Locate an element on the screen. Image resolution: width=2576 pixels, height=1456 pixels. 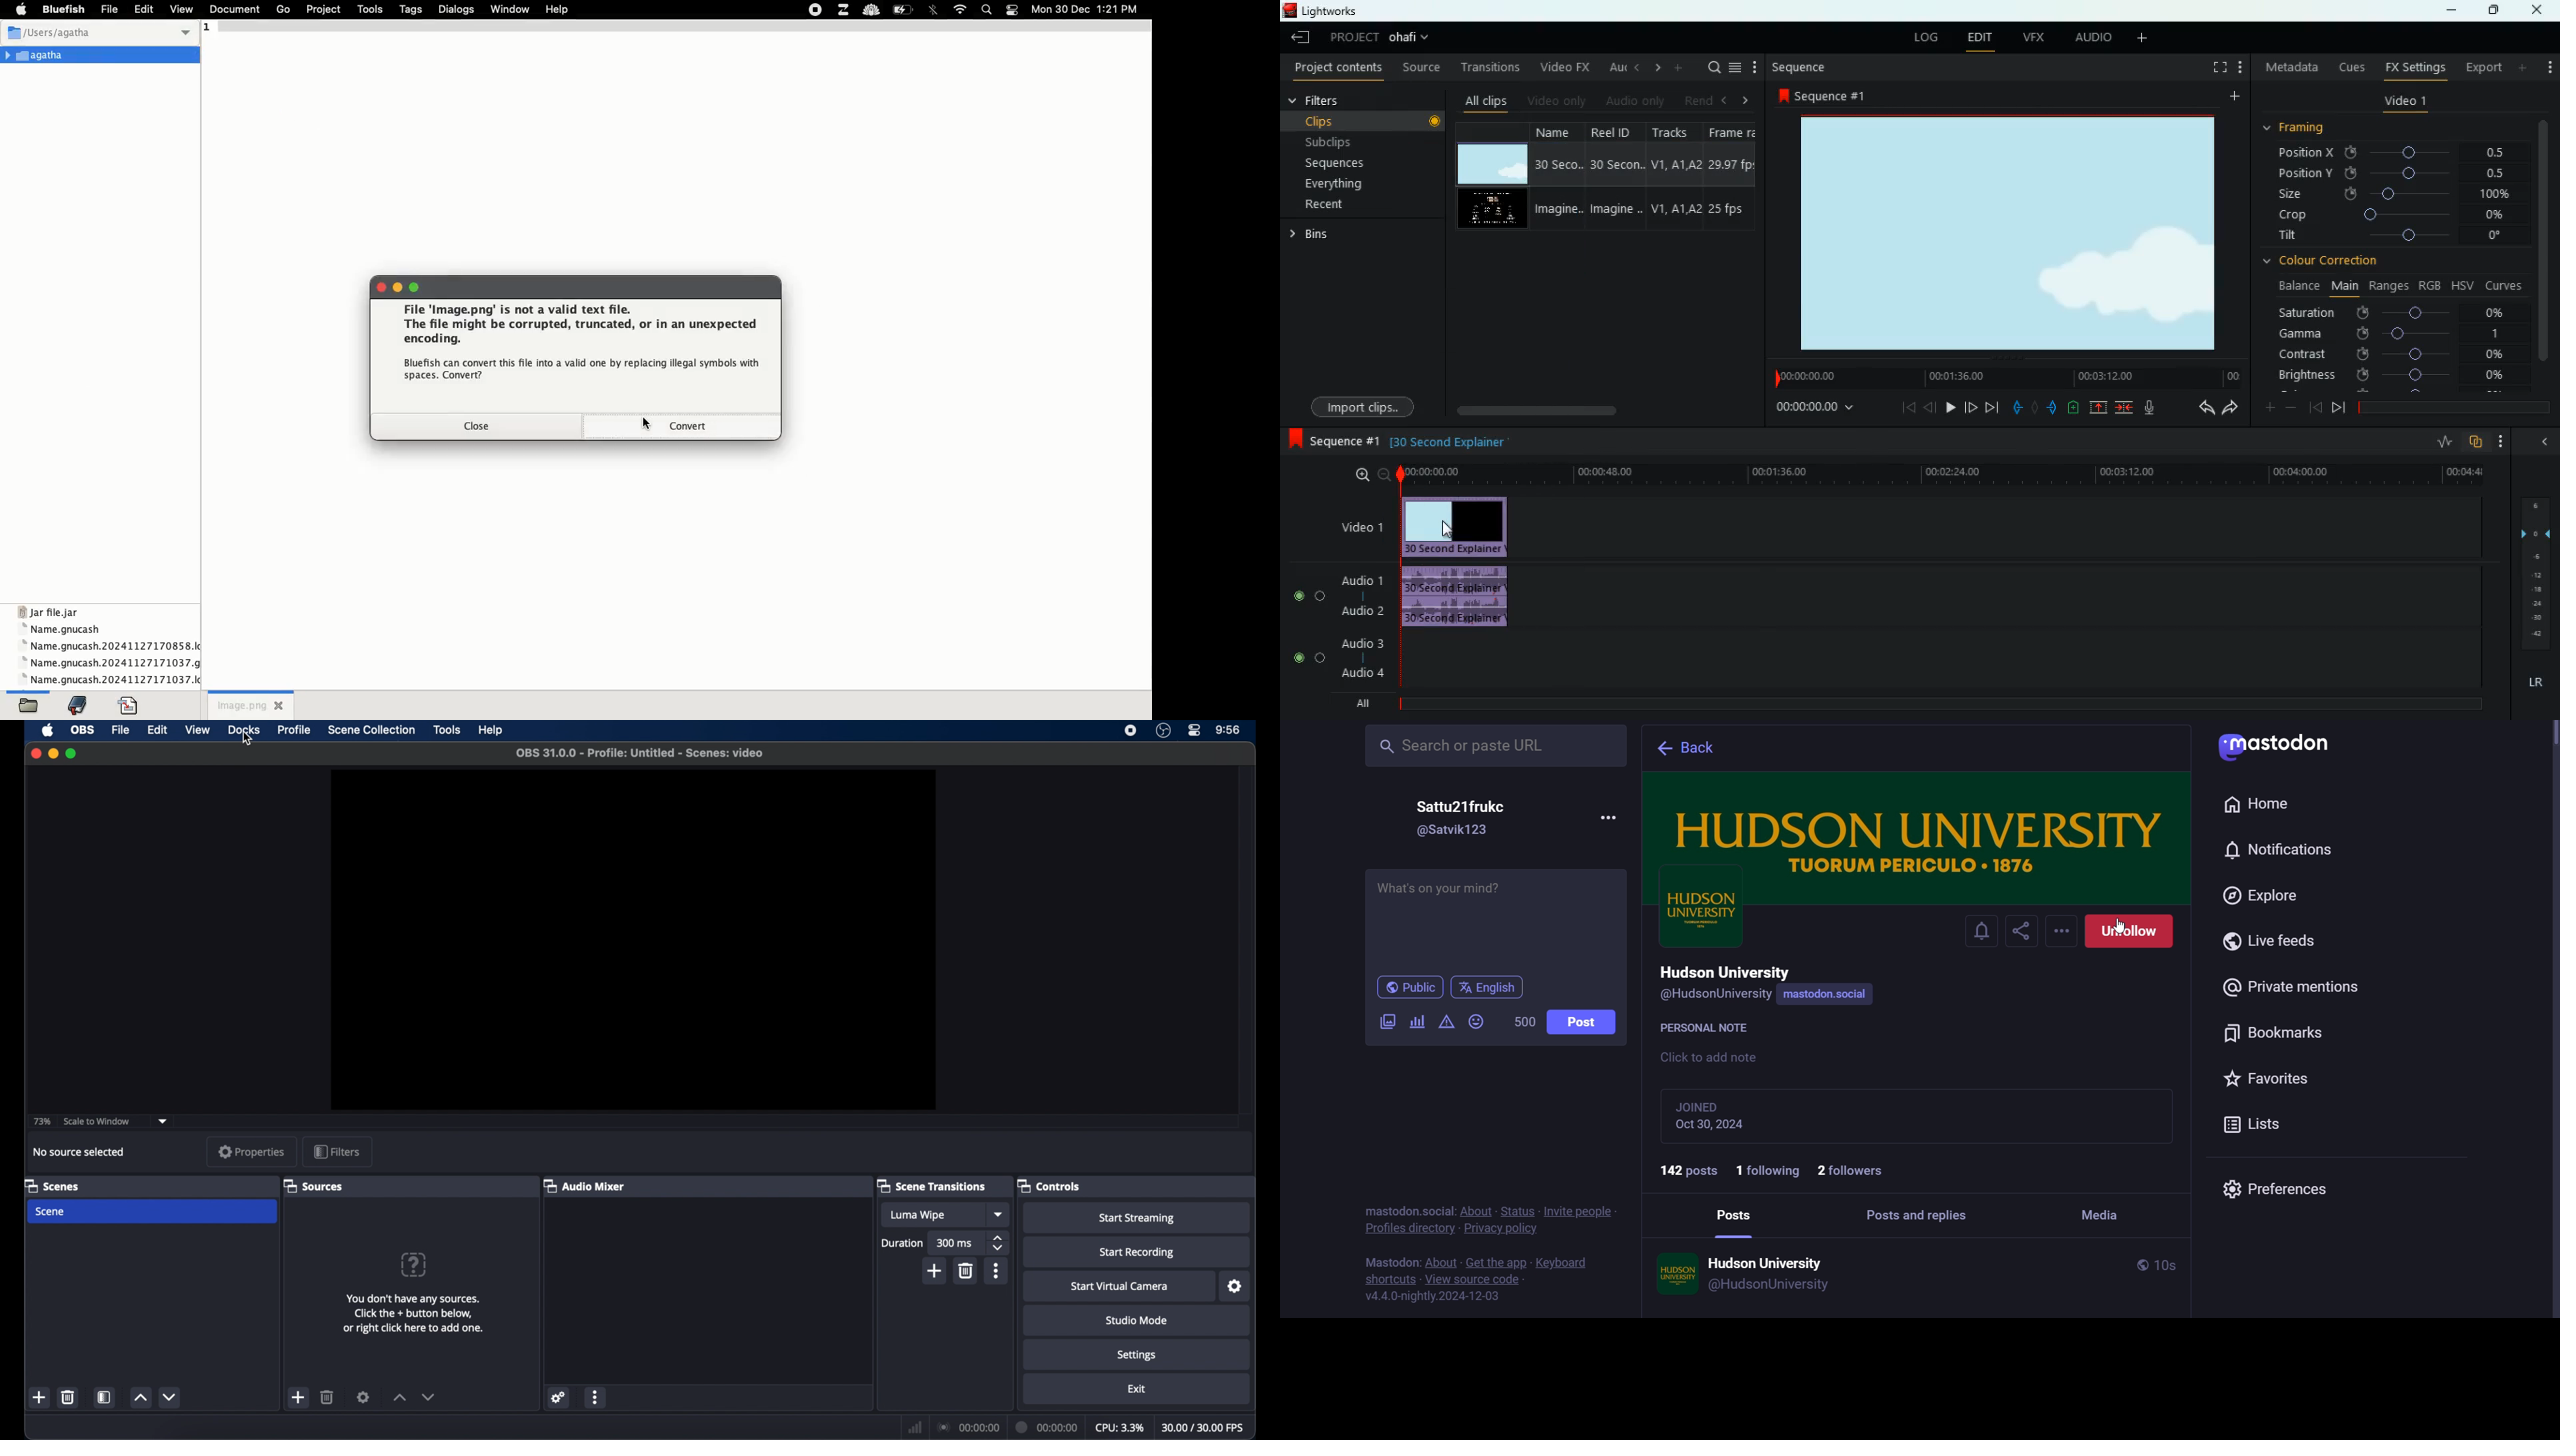
tools is located at coordinates (447, 730).